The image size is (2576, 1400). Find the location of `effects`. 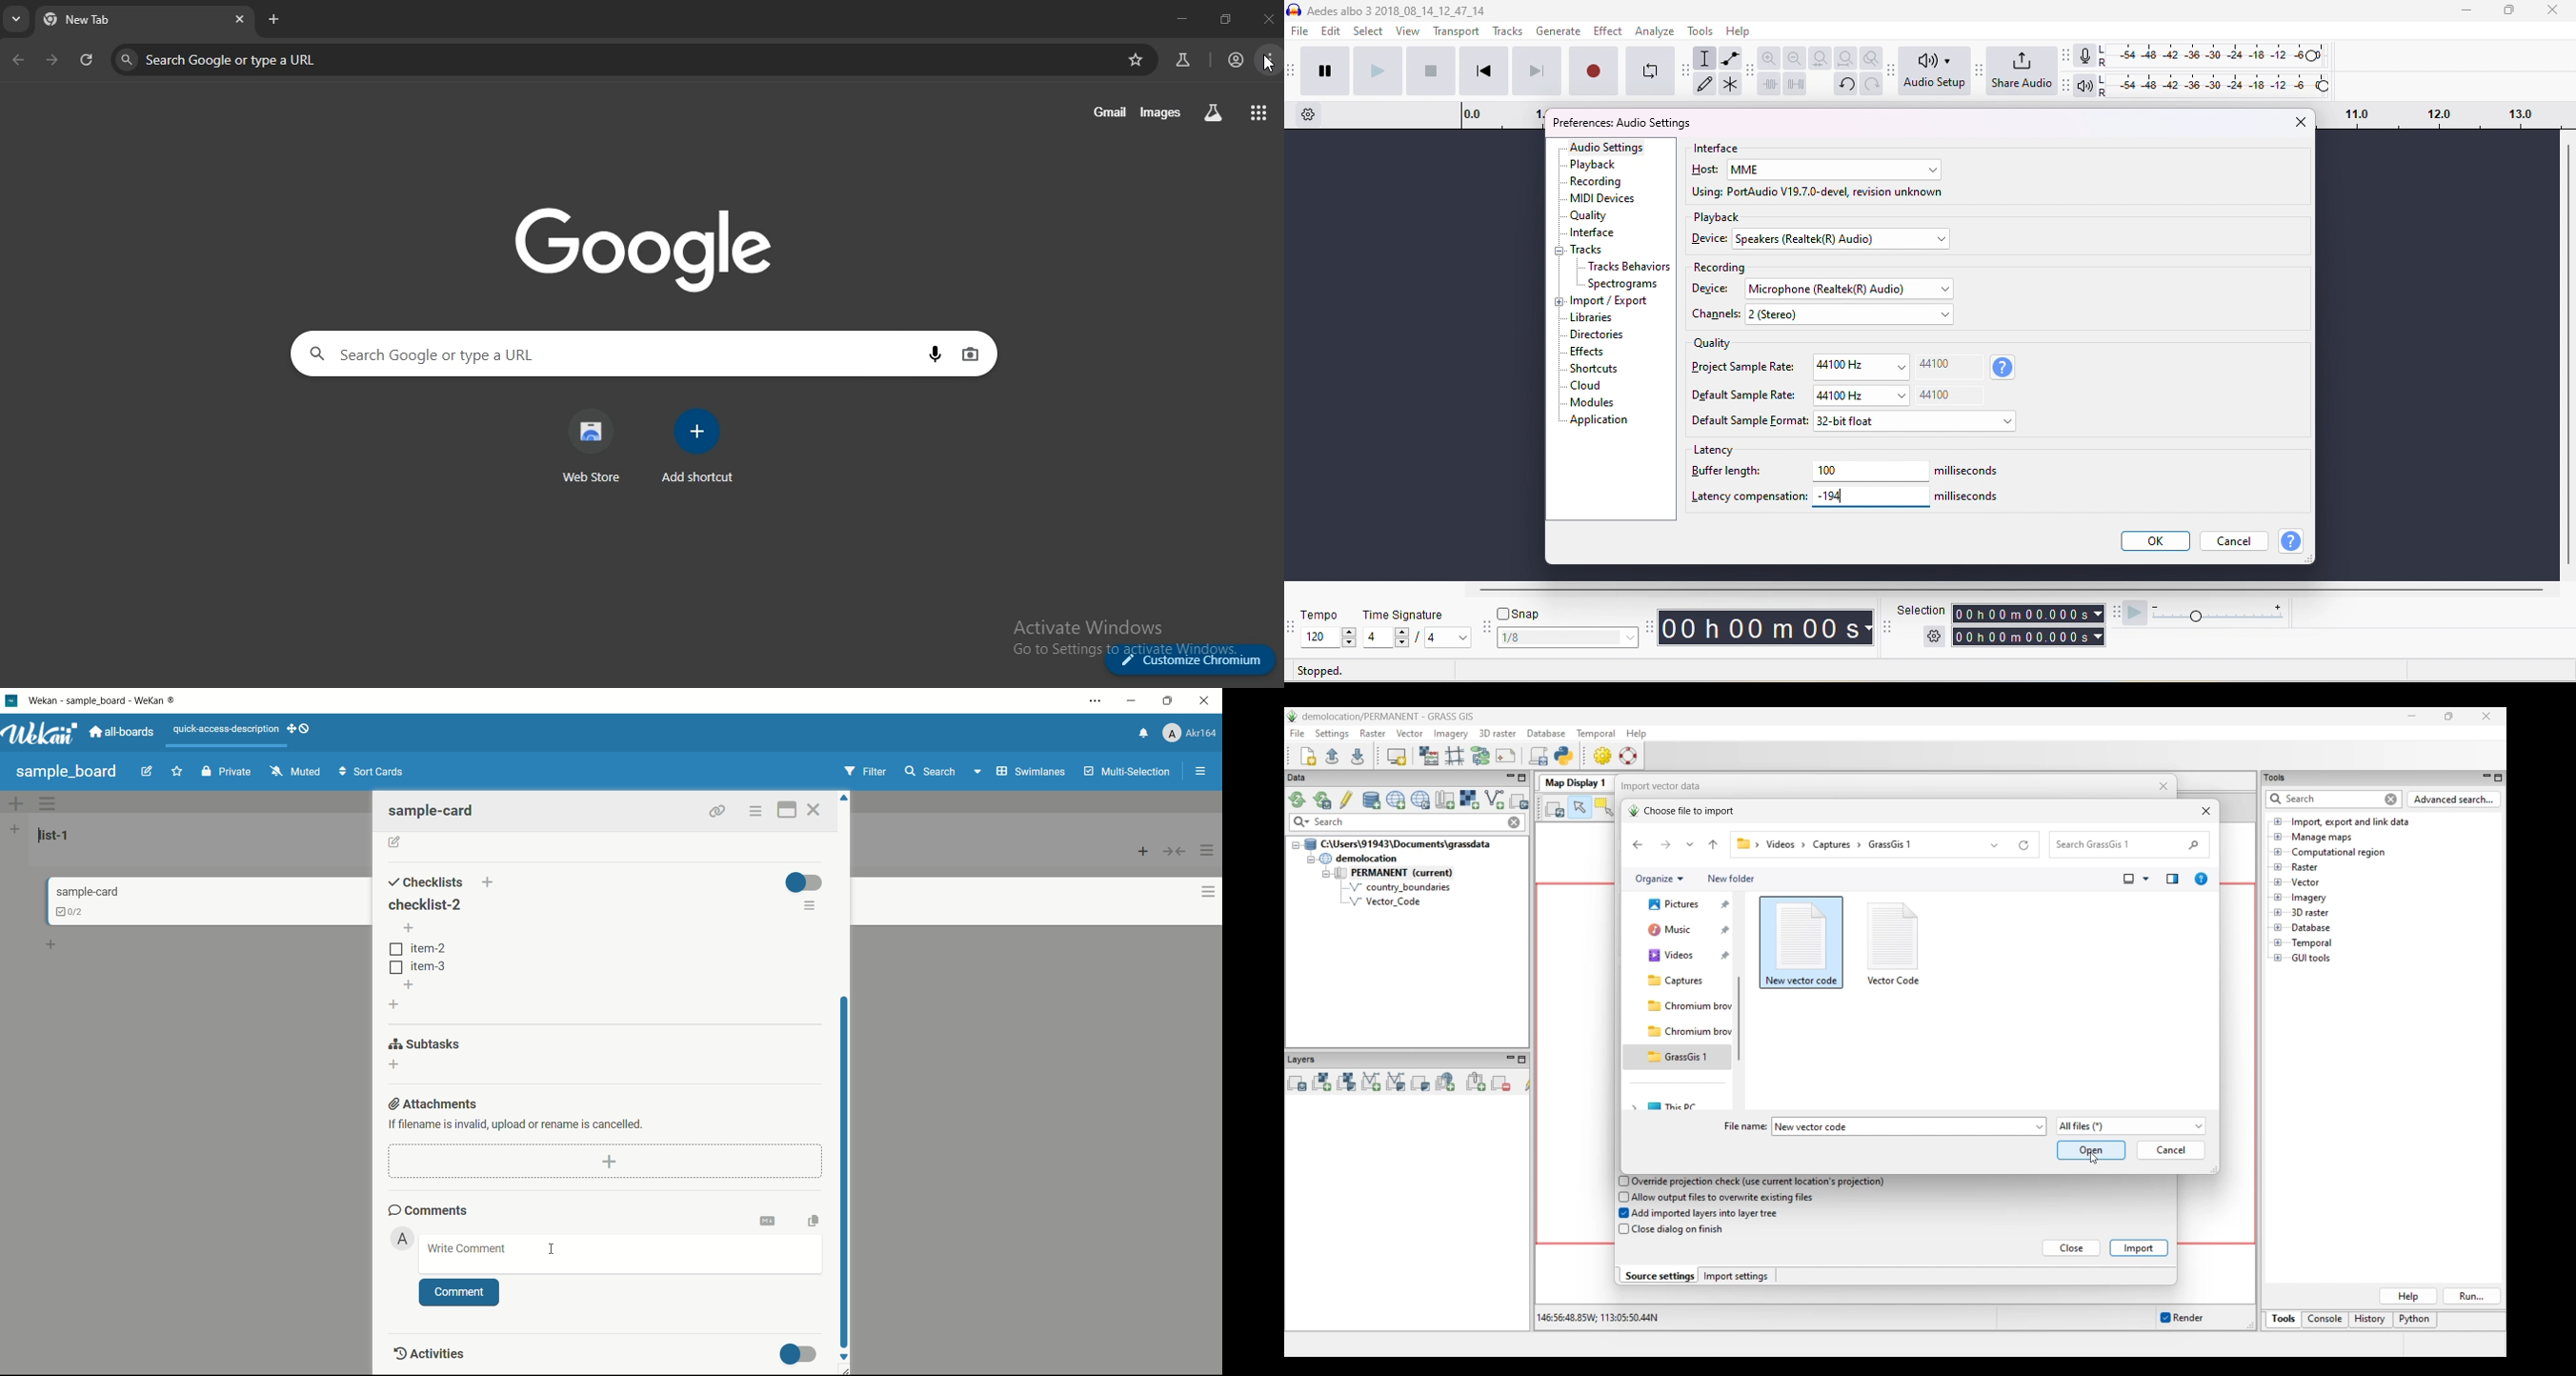

effects is located at coordinates (1589, 352).